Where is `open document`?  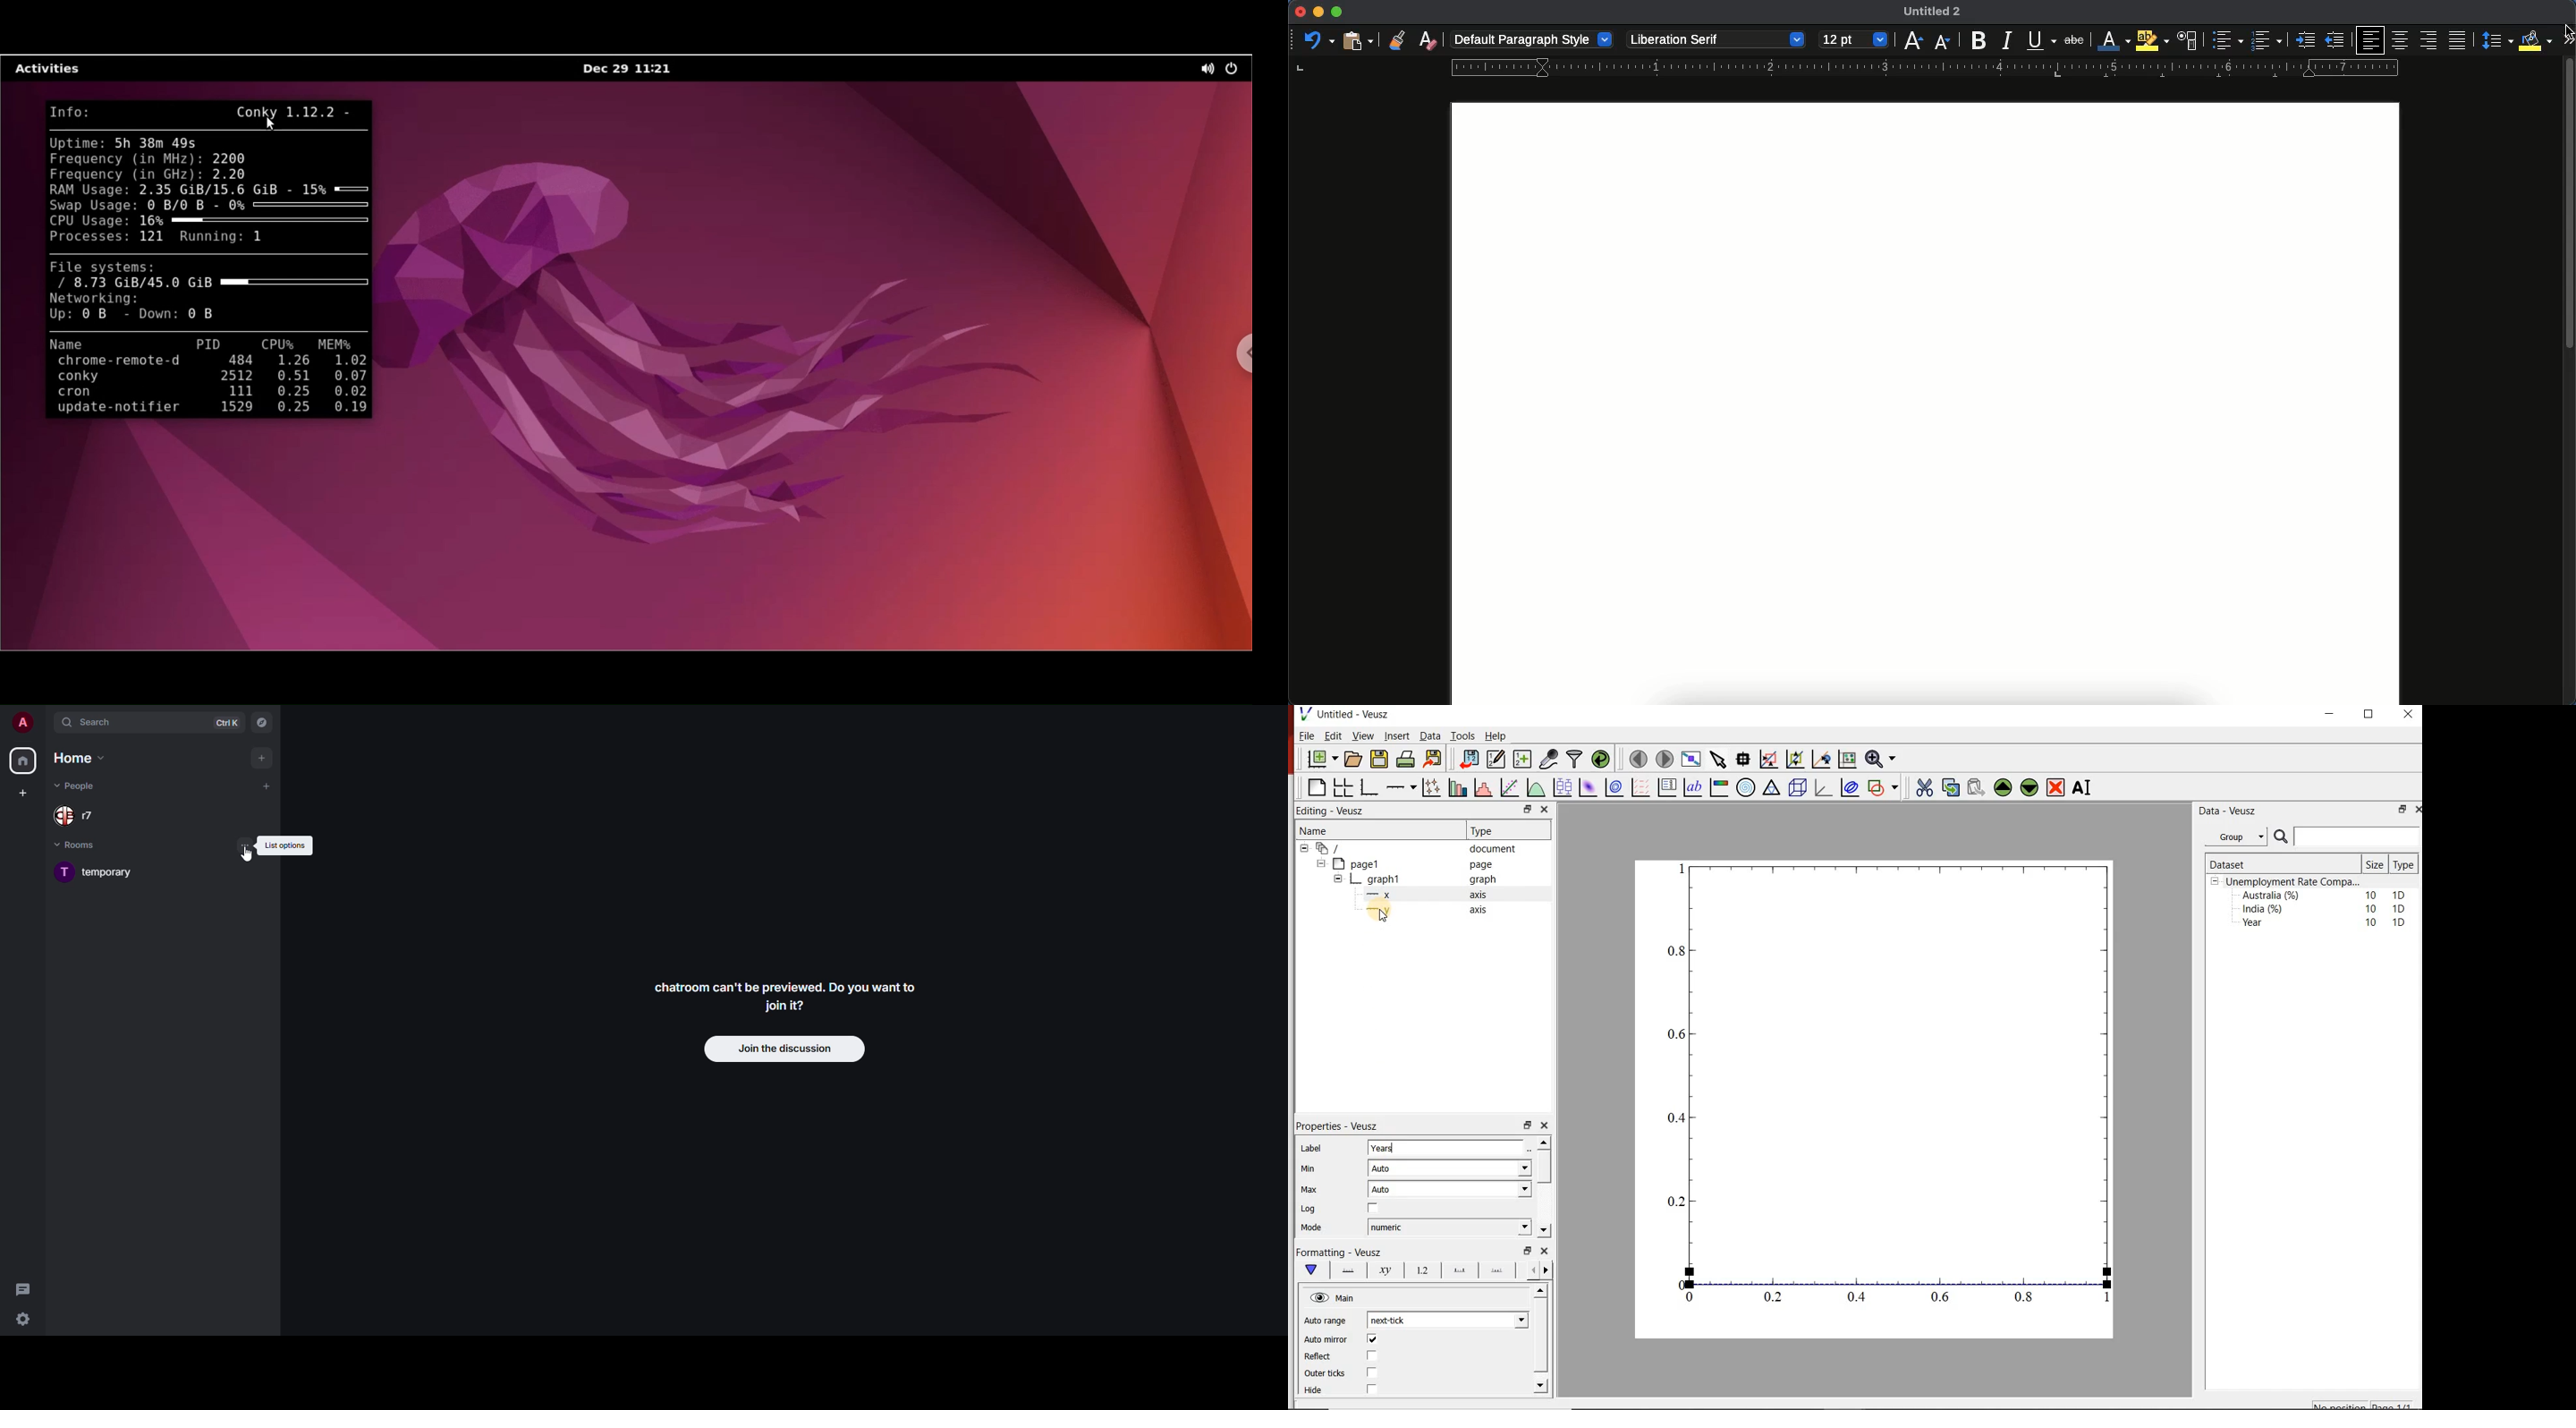
open document is located at coordinates (1354, 759).